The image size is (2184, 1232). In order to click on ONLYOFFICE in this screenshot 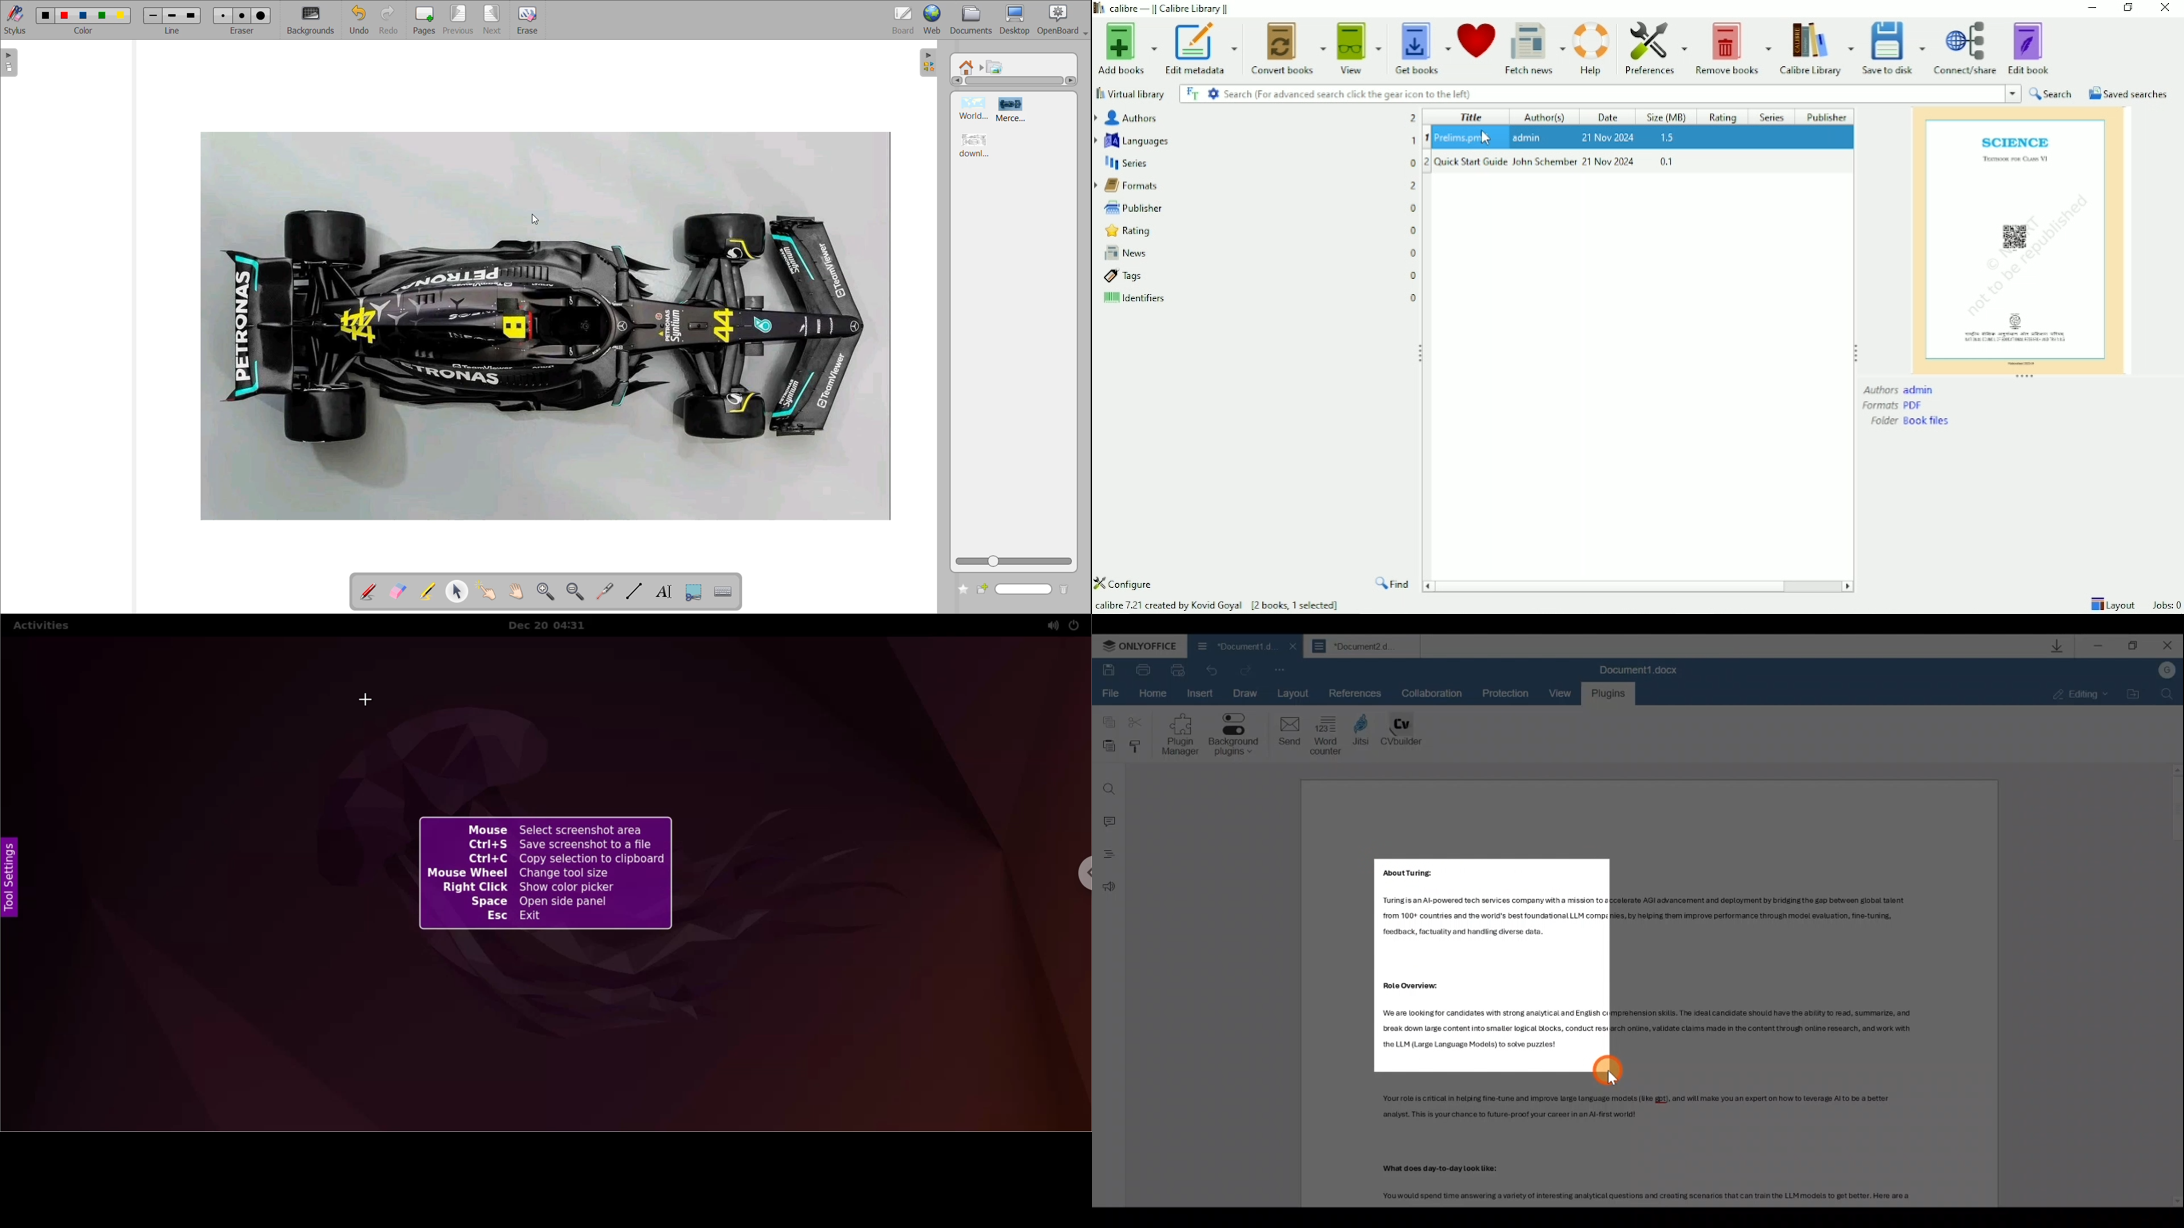, I will do `click(1141, 647)`.